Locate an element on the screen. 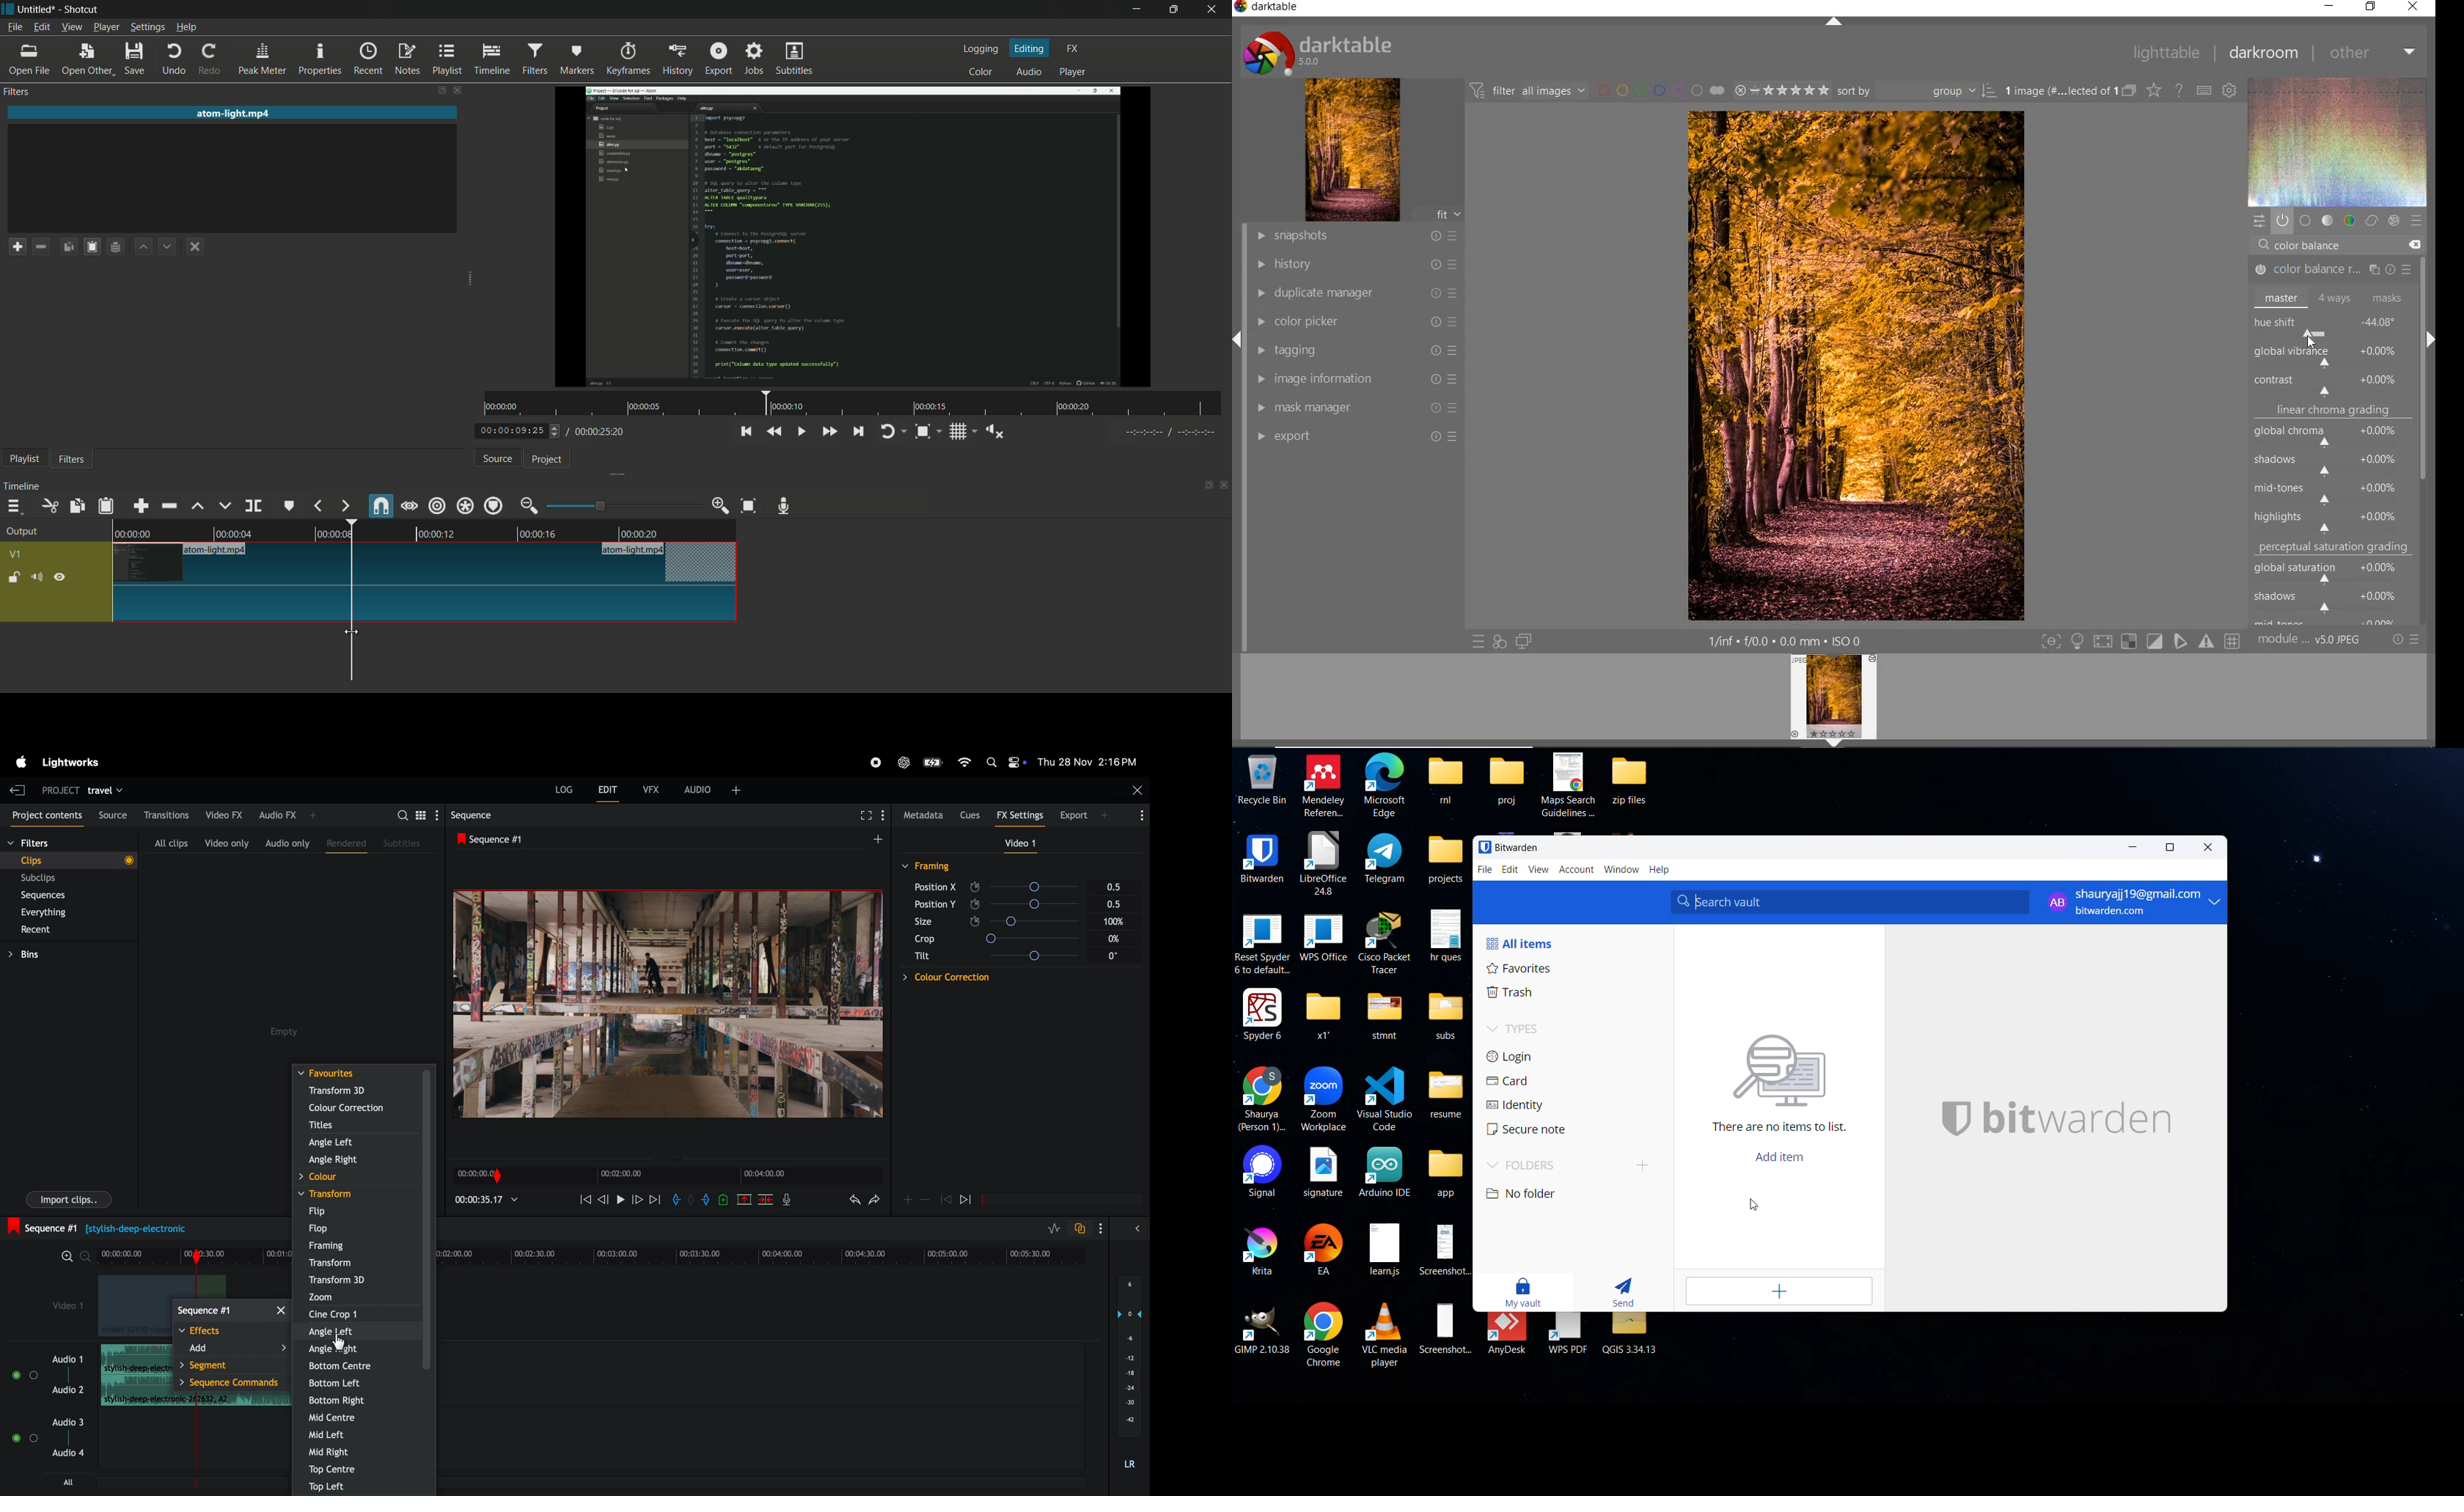 The image size is (2464, 1512). sort is located at coordinates (1916, 91).